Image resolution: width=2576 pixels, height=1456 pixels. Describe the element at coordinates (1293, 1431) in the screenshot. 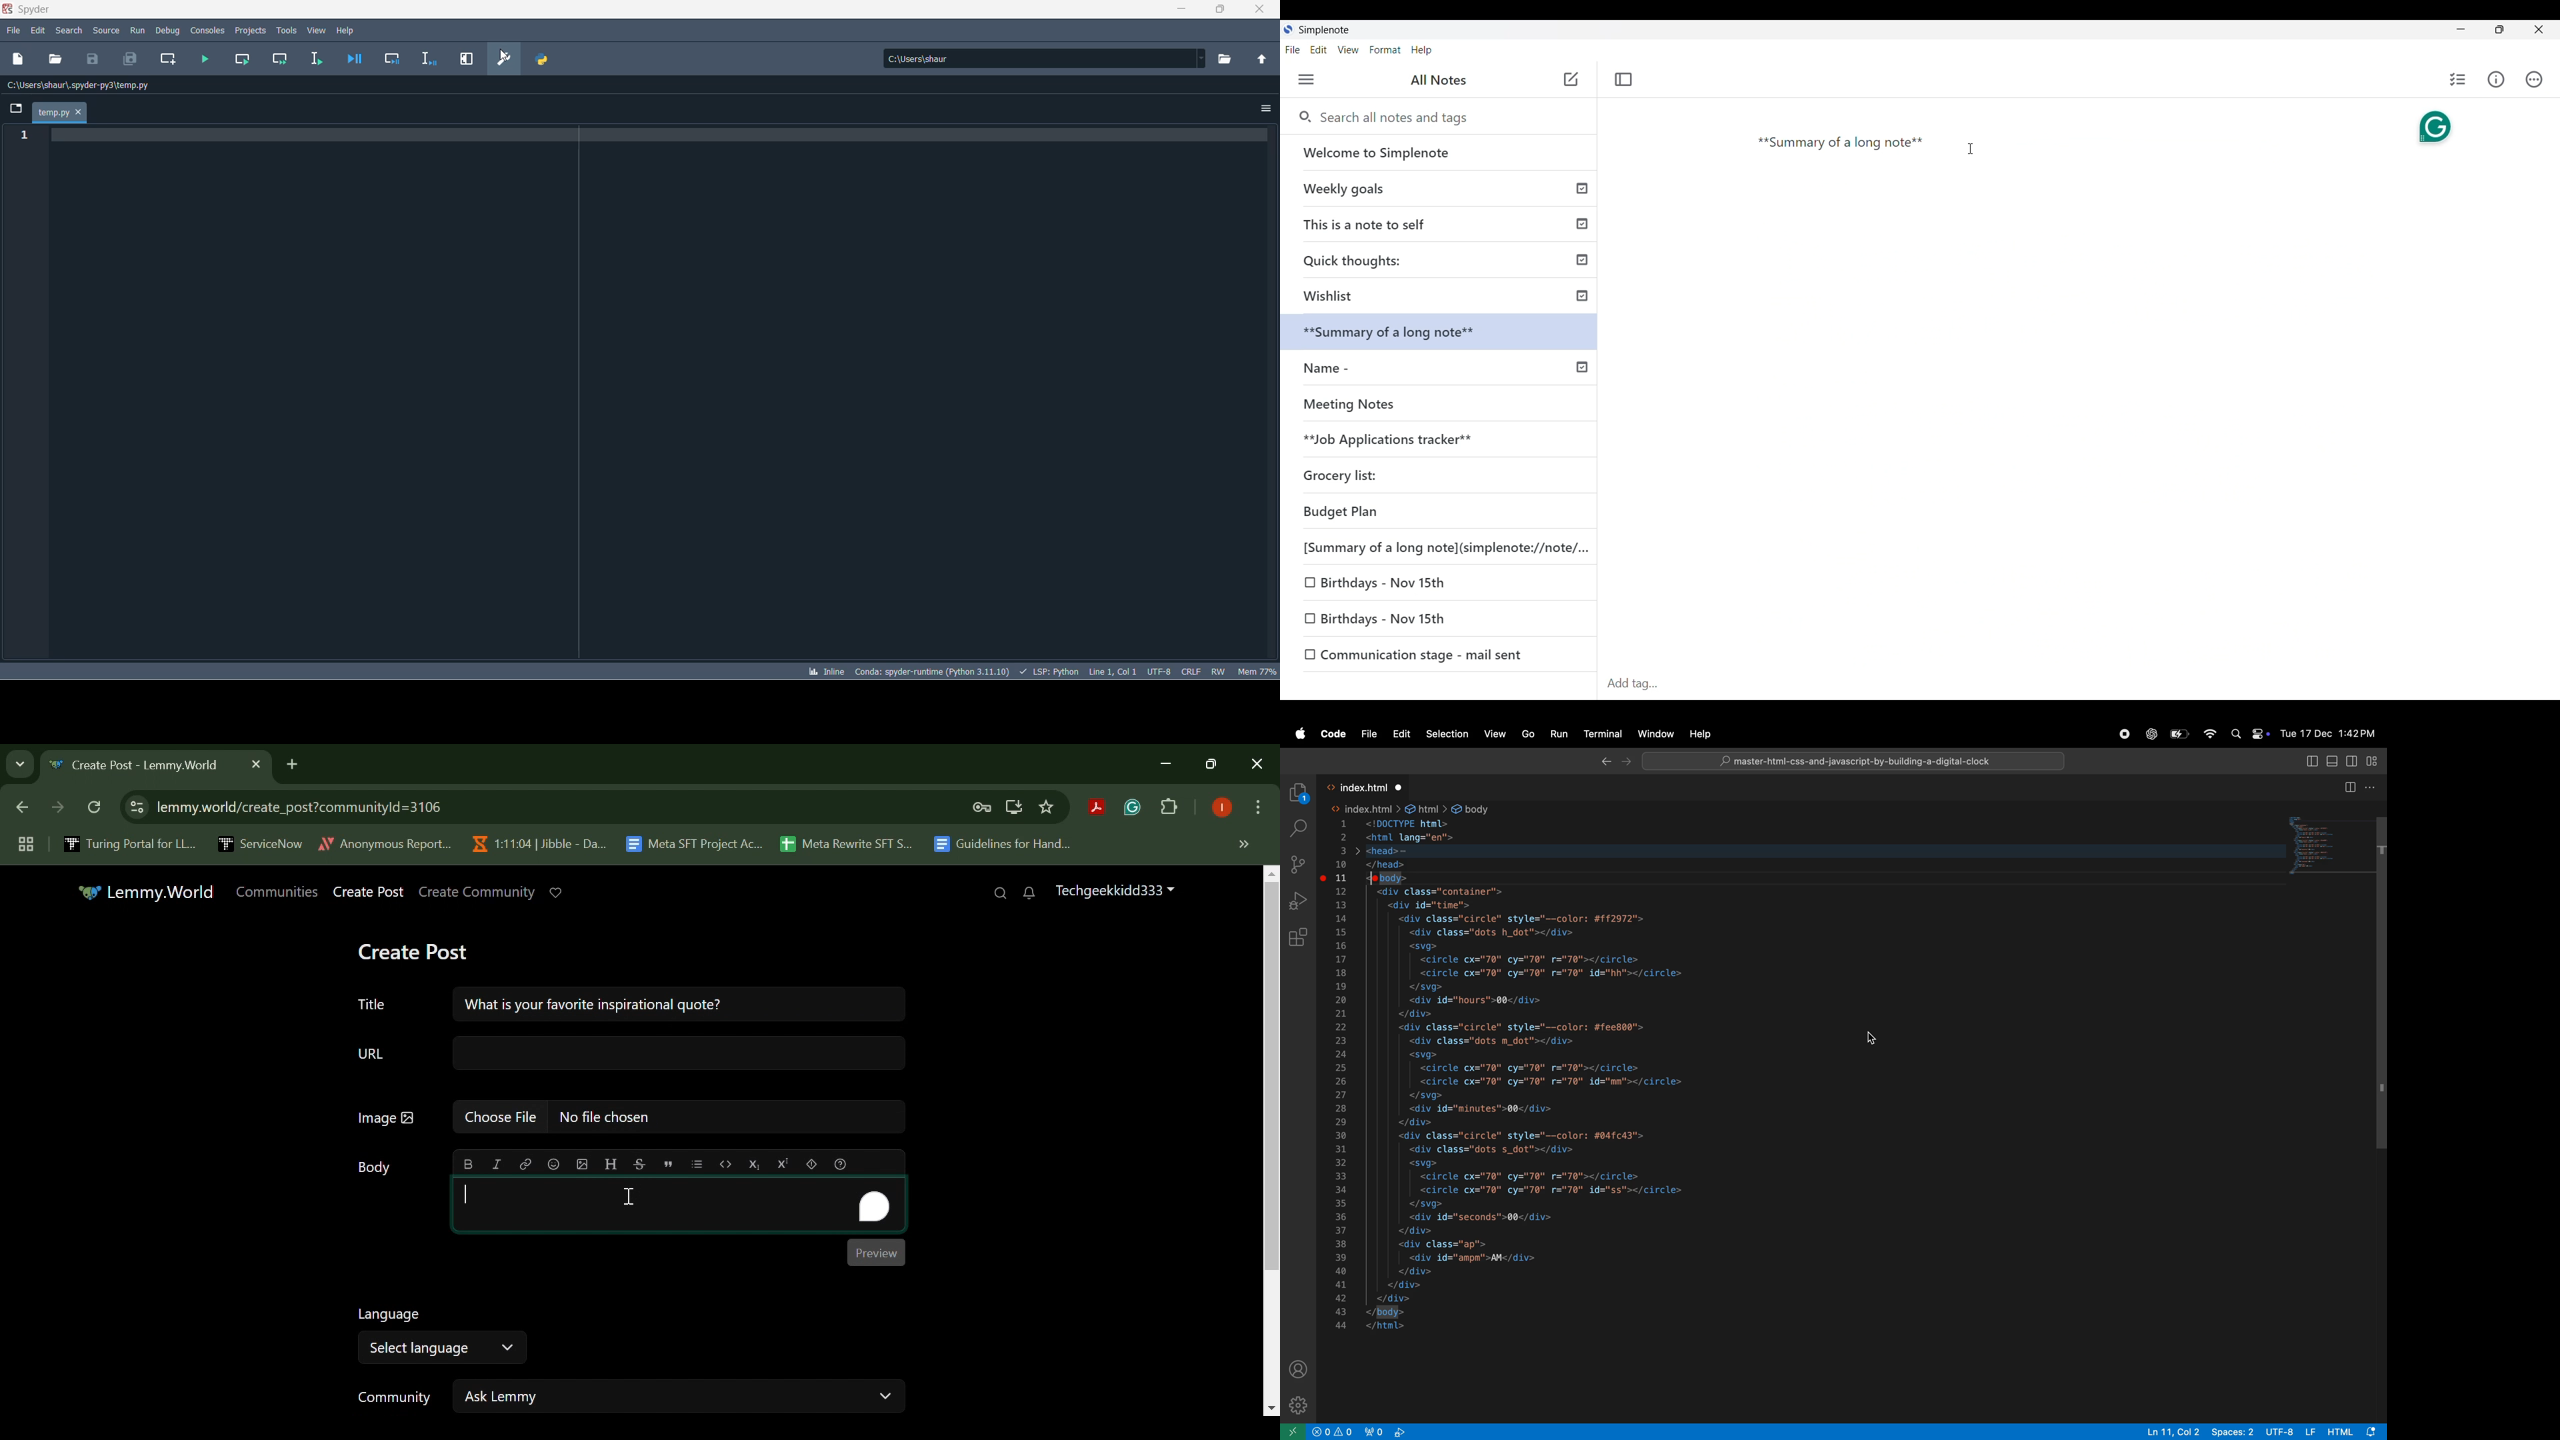

I see `open remote` at that location.